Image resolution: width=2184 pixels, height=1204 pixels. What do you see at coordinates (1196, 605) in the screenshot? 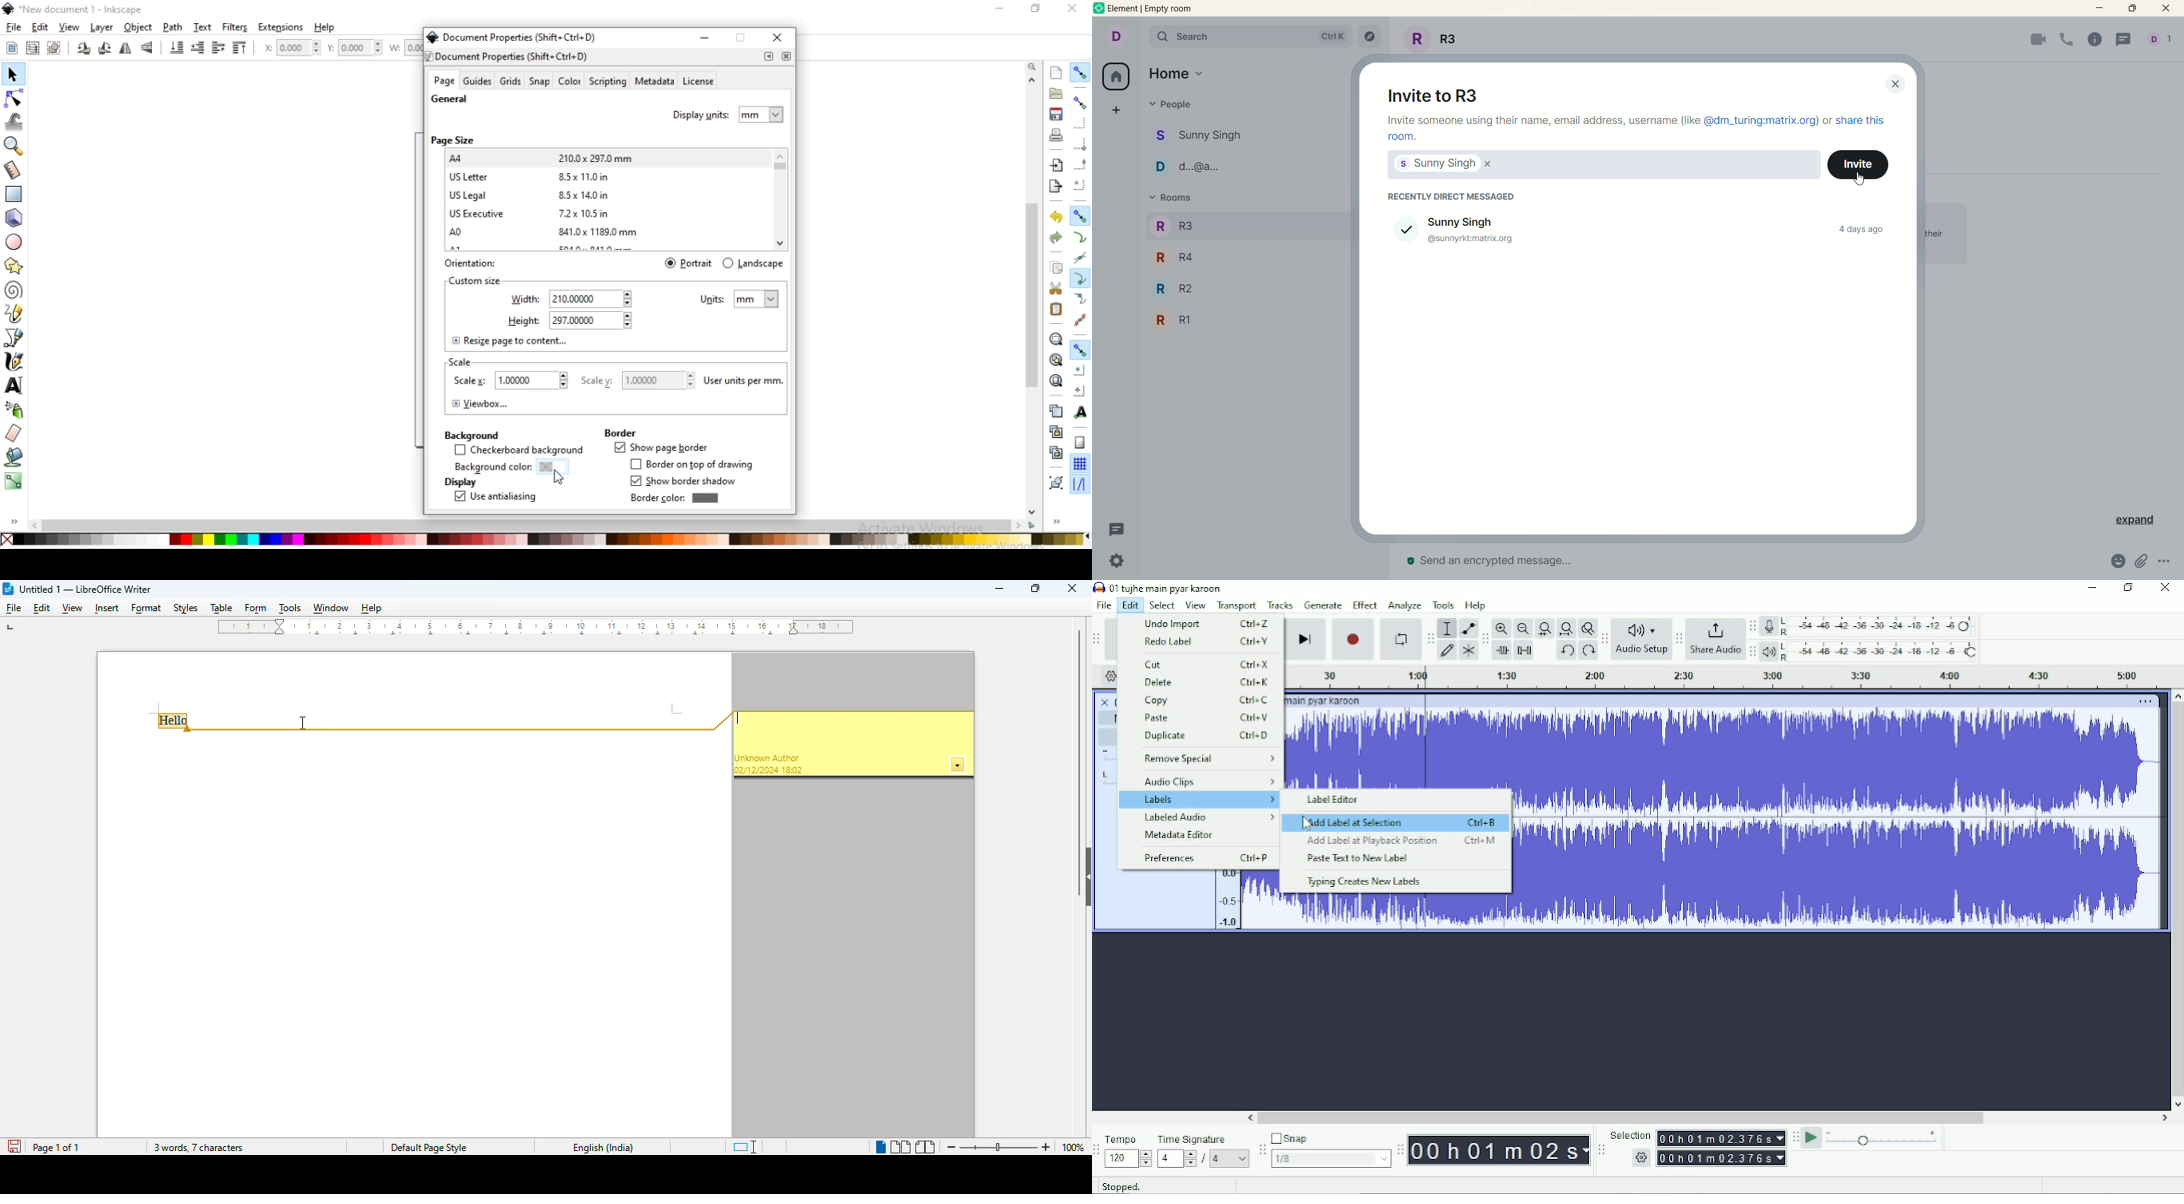
I see `View` at bounding box center [1196, 605].